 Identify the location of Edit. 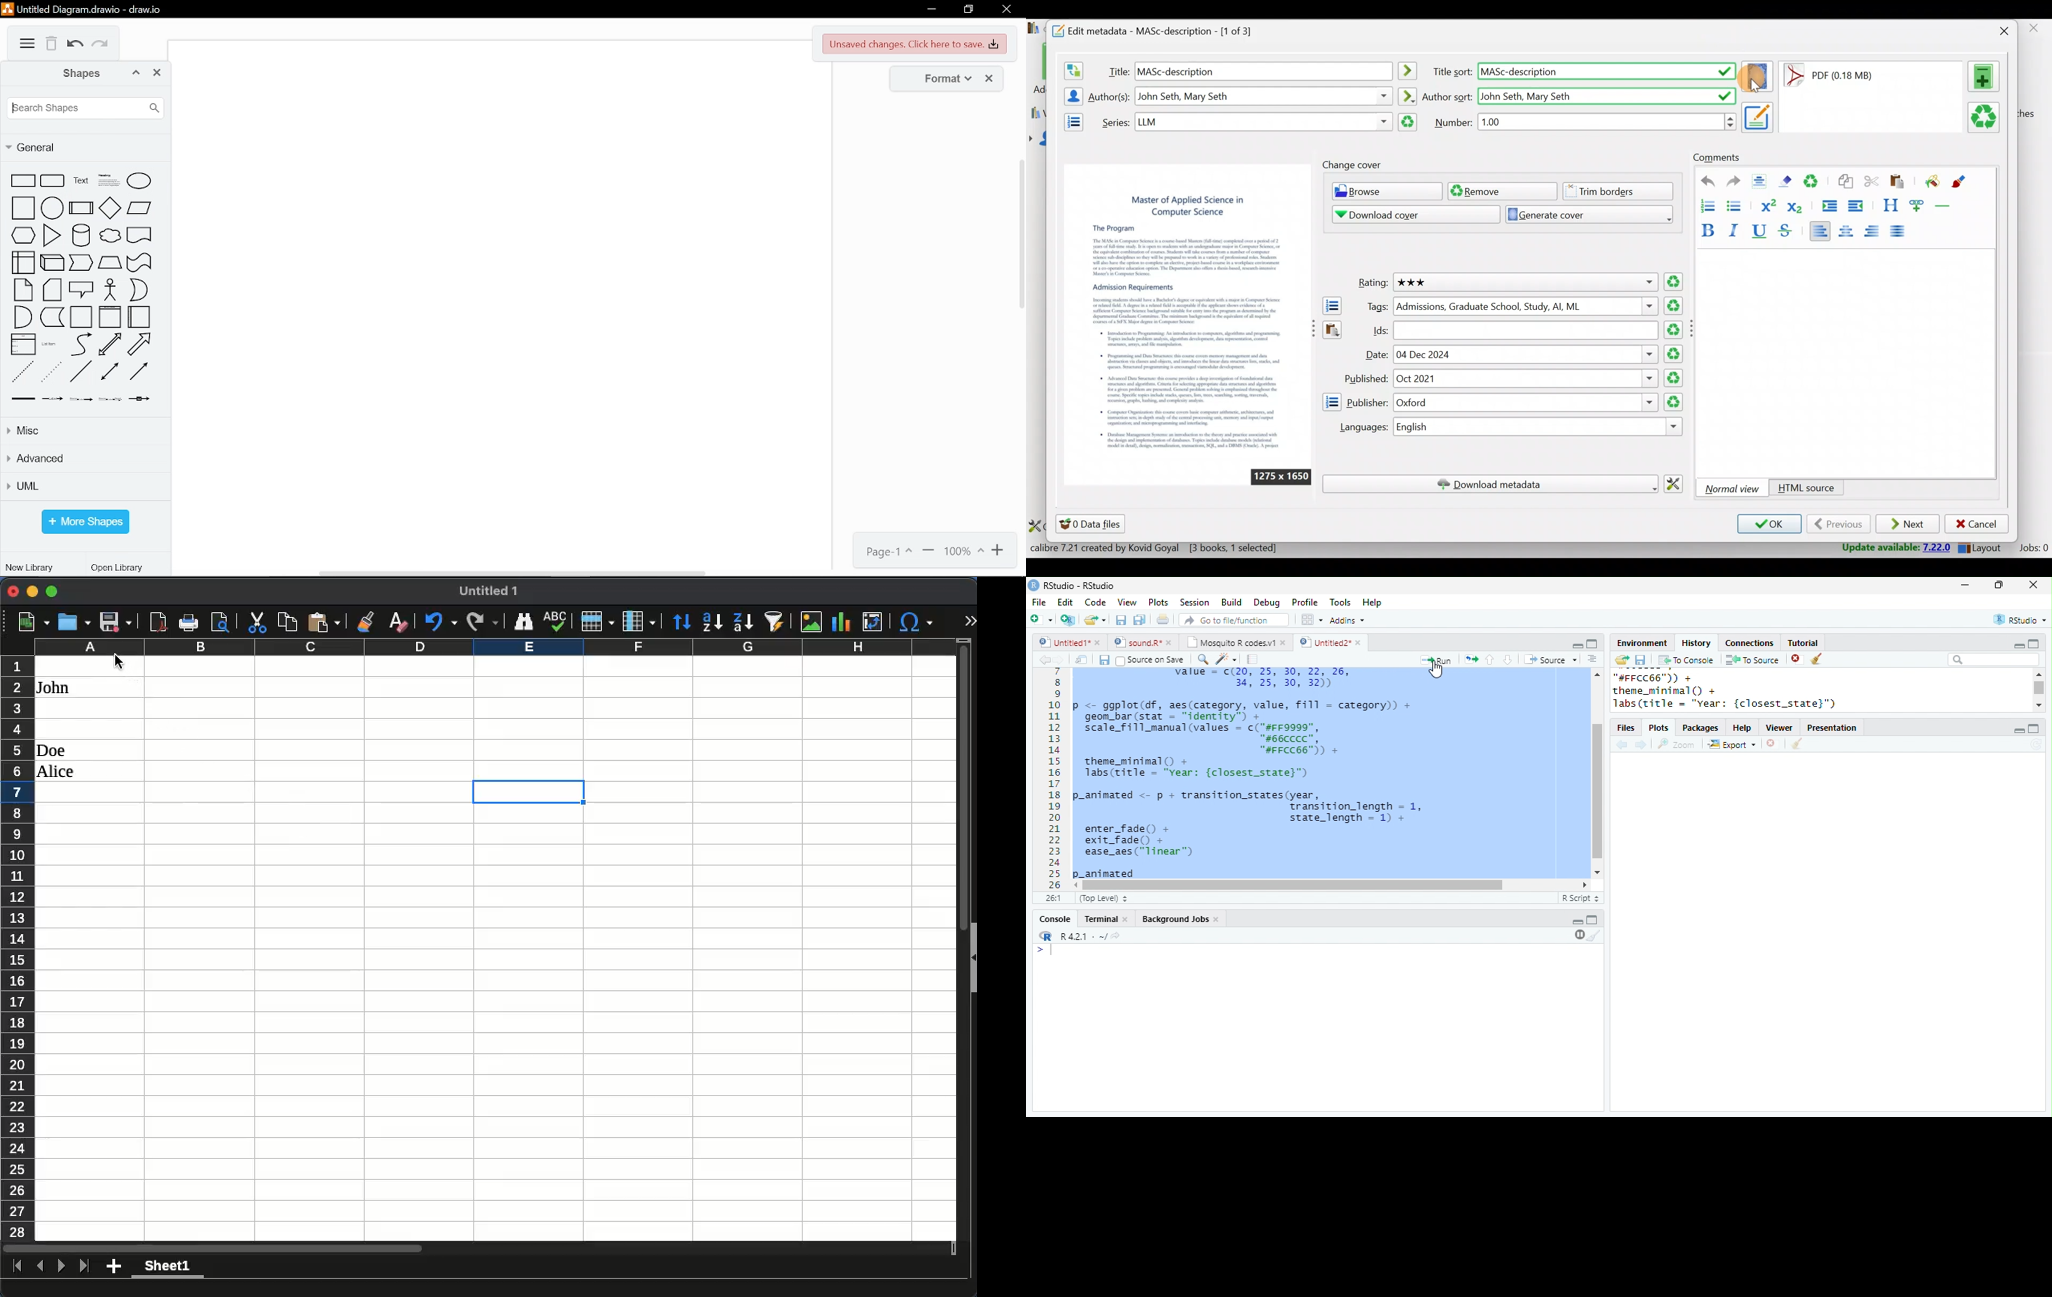
(1065, 602).